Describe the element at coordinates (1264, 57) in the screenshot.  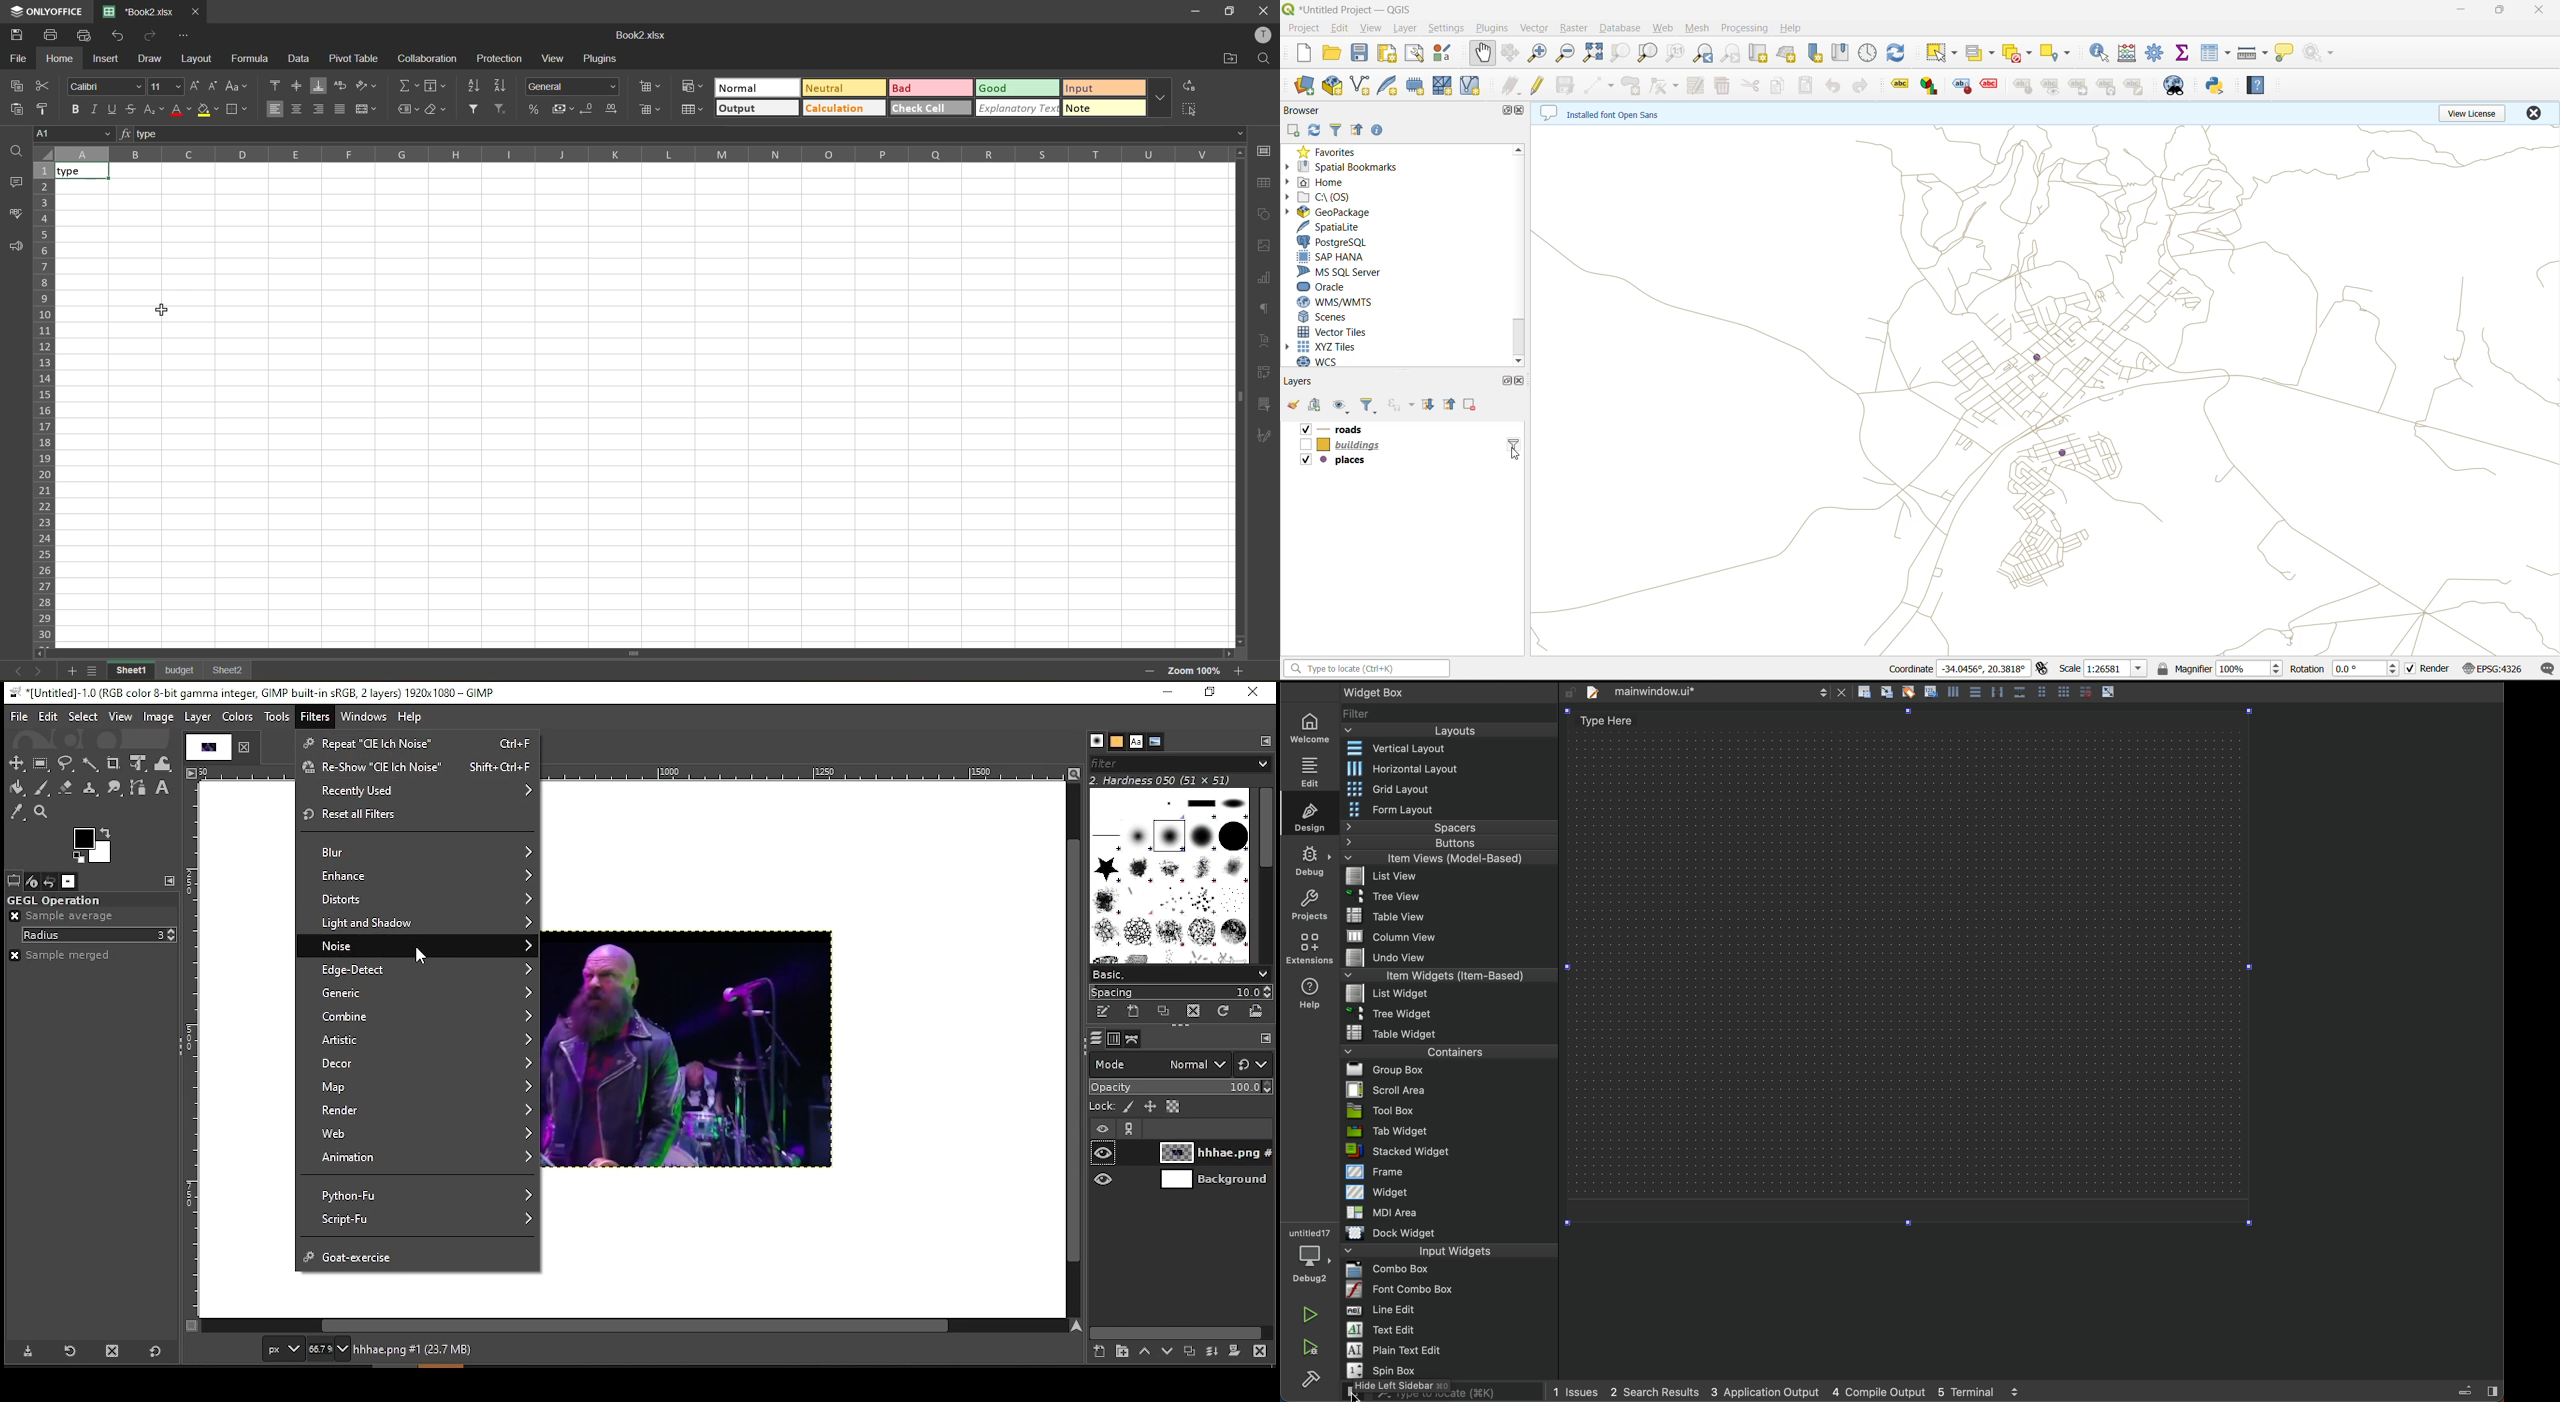
I see `find` at that location.